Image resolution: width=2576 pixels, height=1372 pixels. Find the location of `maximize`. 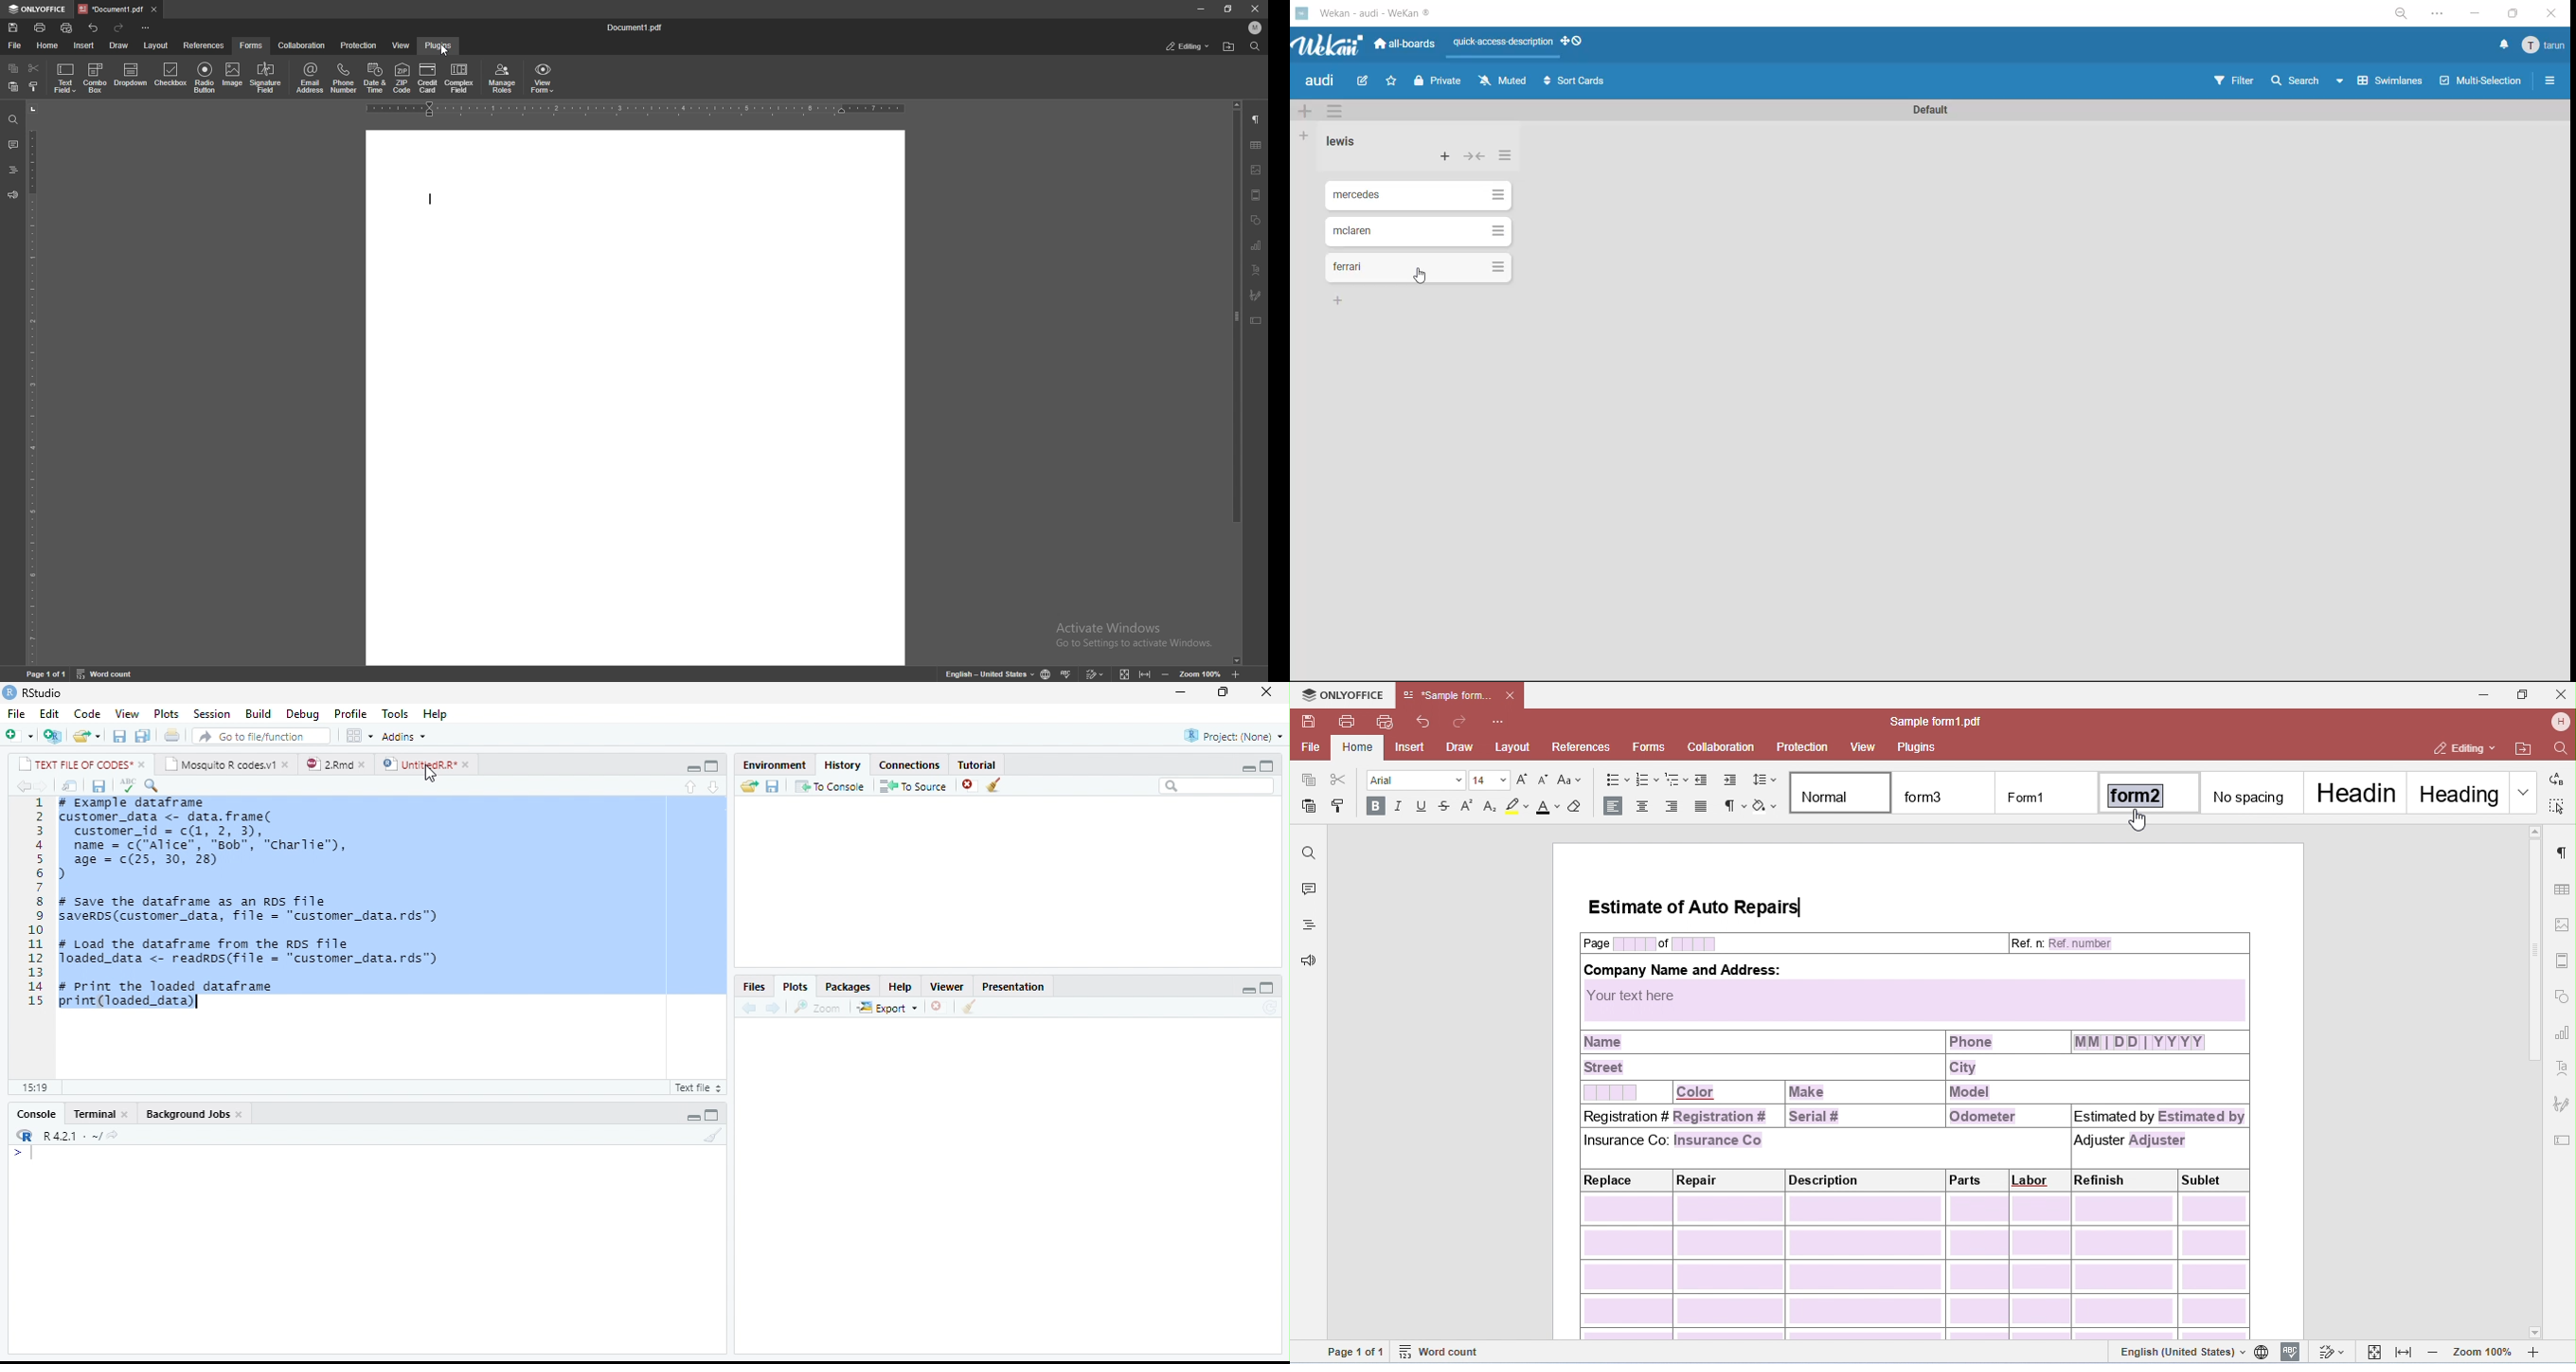

maximize is located at coordinates (712, 1116).